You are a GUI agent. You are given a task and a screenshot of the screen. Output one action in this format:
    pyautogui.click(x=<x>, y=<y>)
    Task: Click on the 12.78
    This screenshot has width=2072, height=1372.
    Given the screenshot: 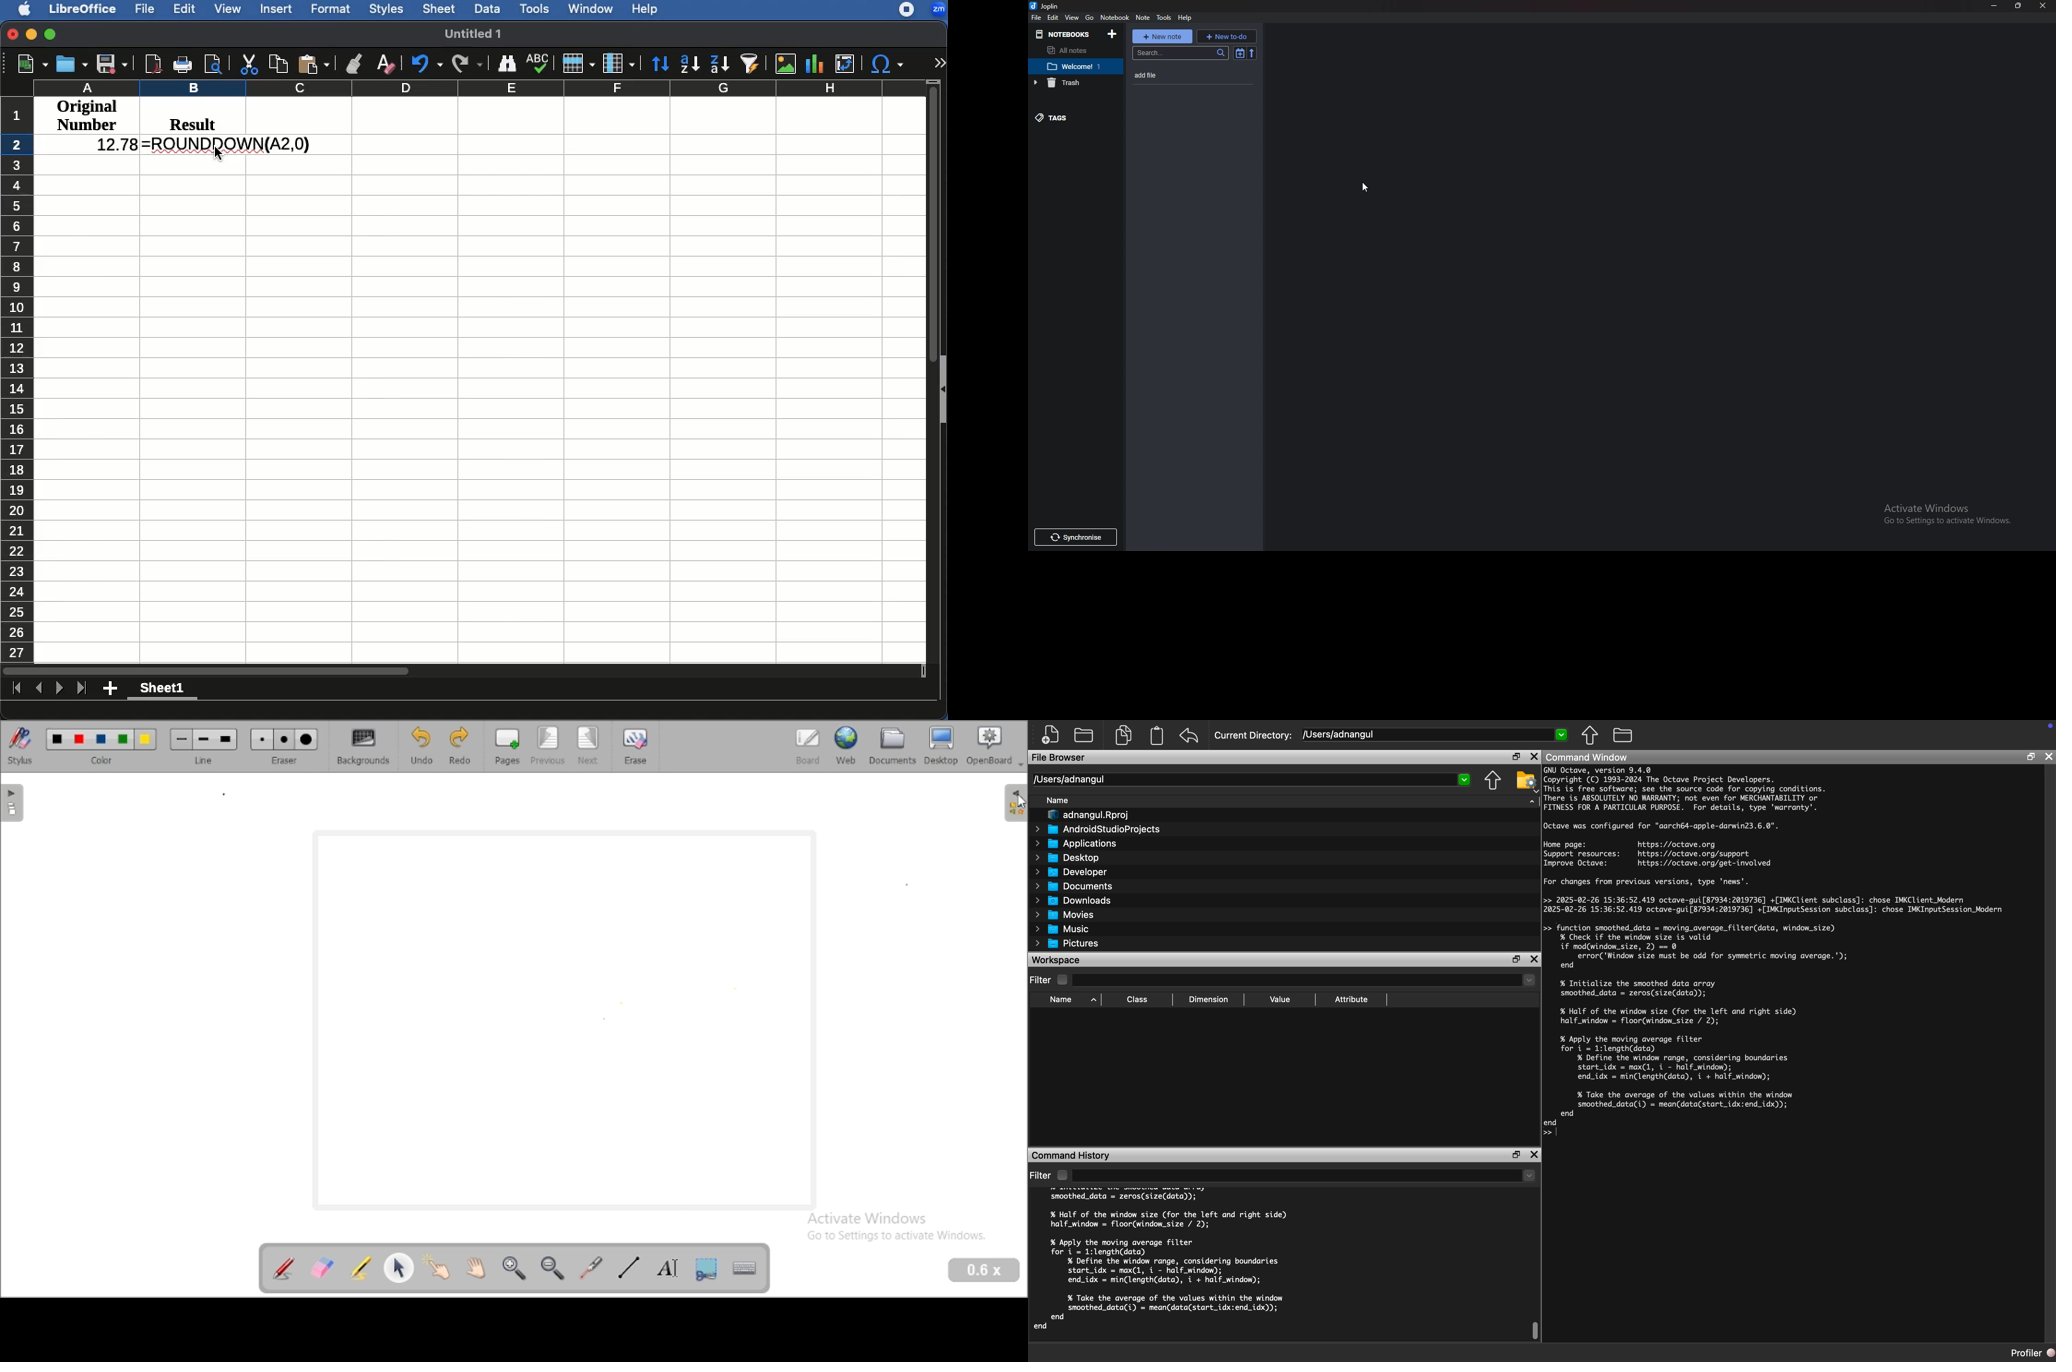 What is the action you would take?
    pyautogui.click(x=110, y=145)
    